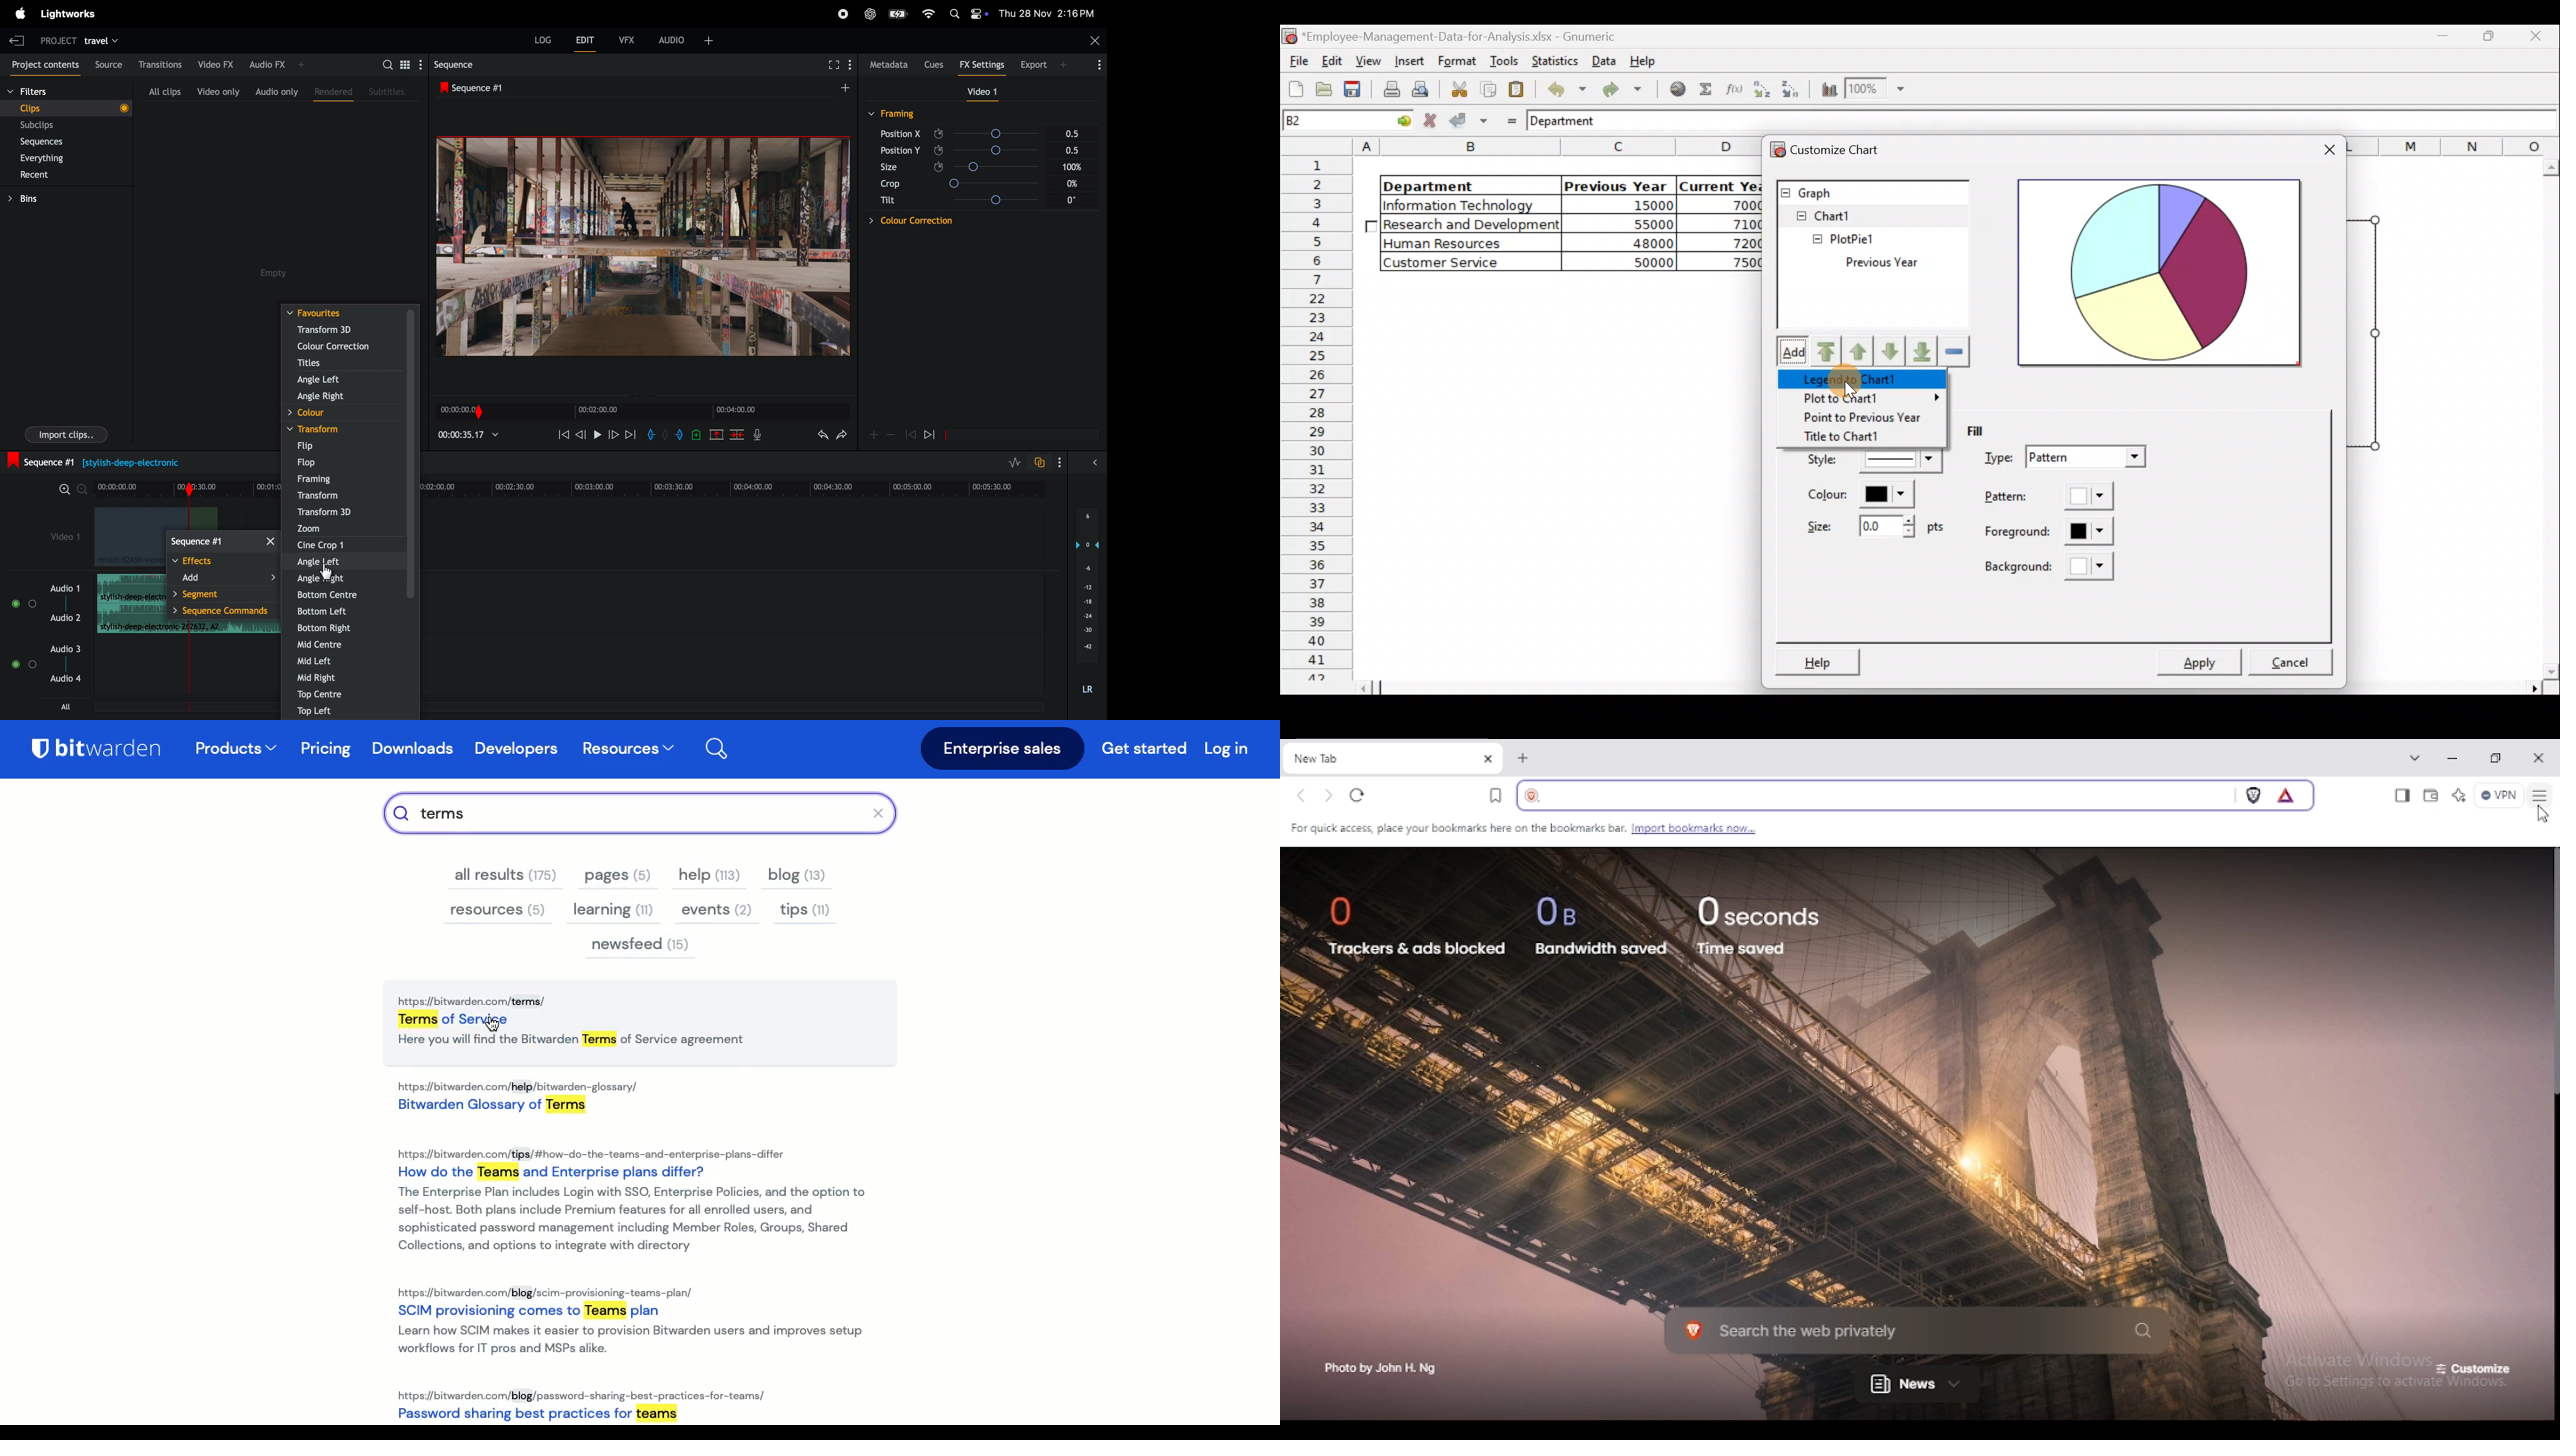 The image size is (2576, 1456). I want to click on sequence, so click(478, 87).